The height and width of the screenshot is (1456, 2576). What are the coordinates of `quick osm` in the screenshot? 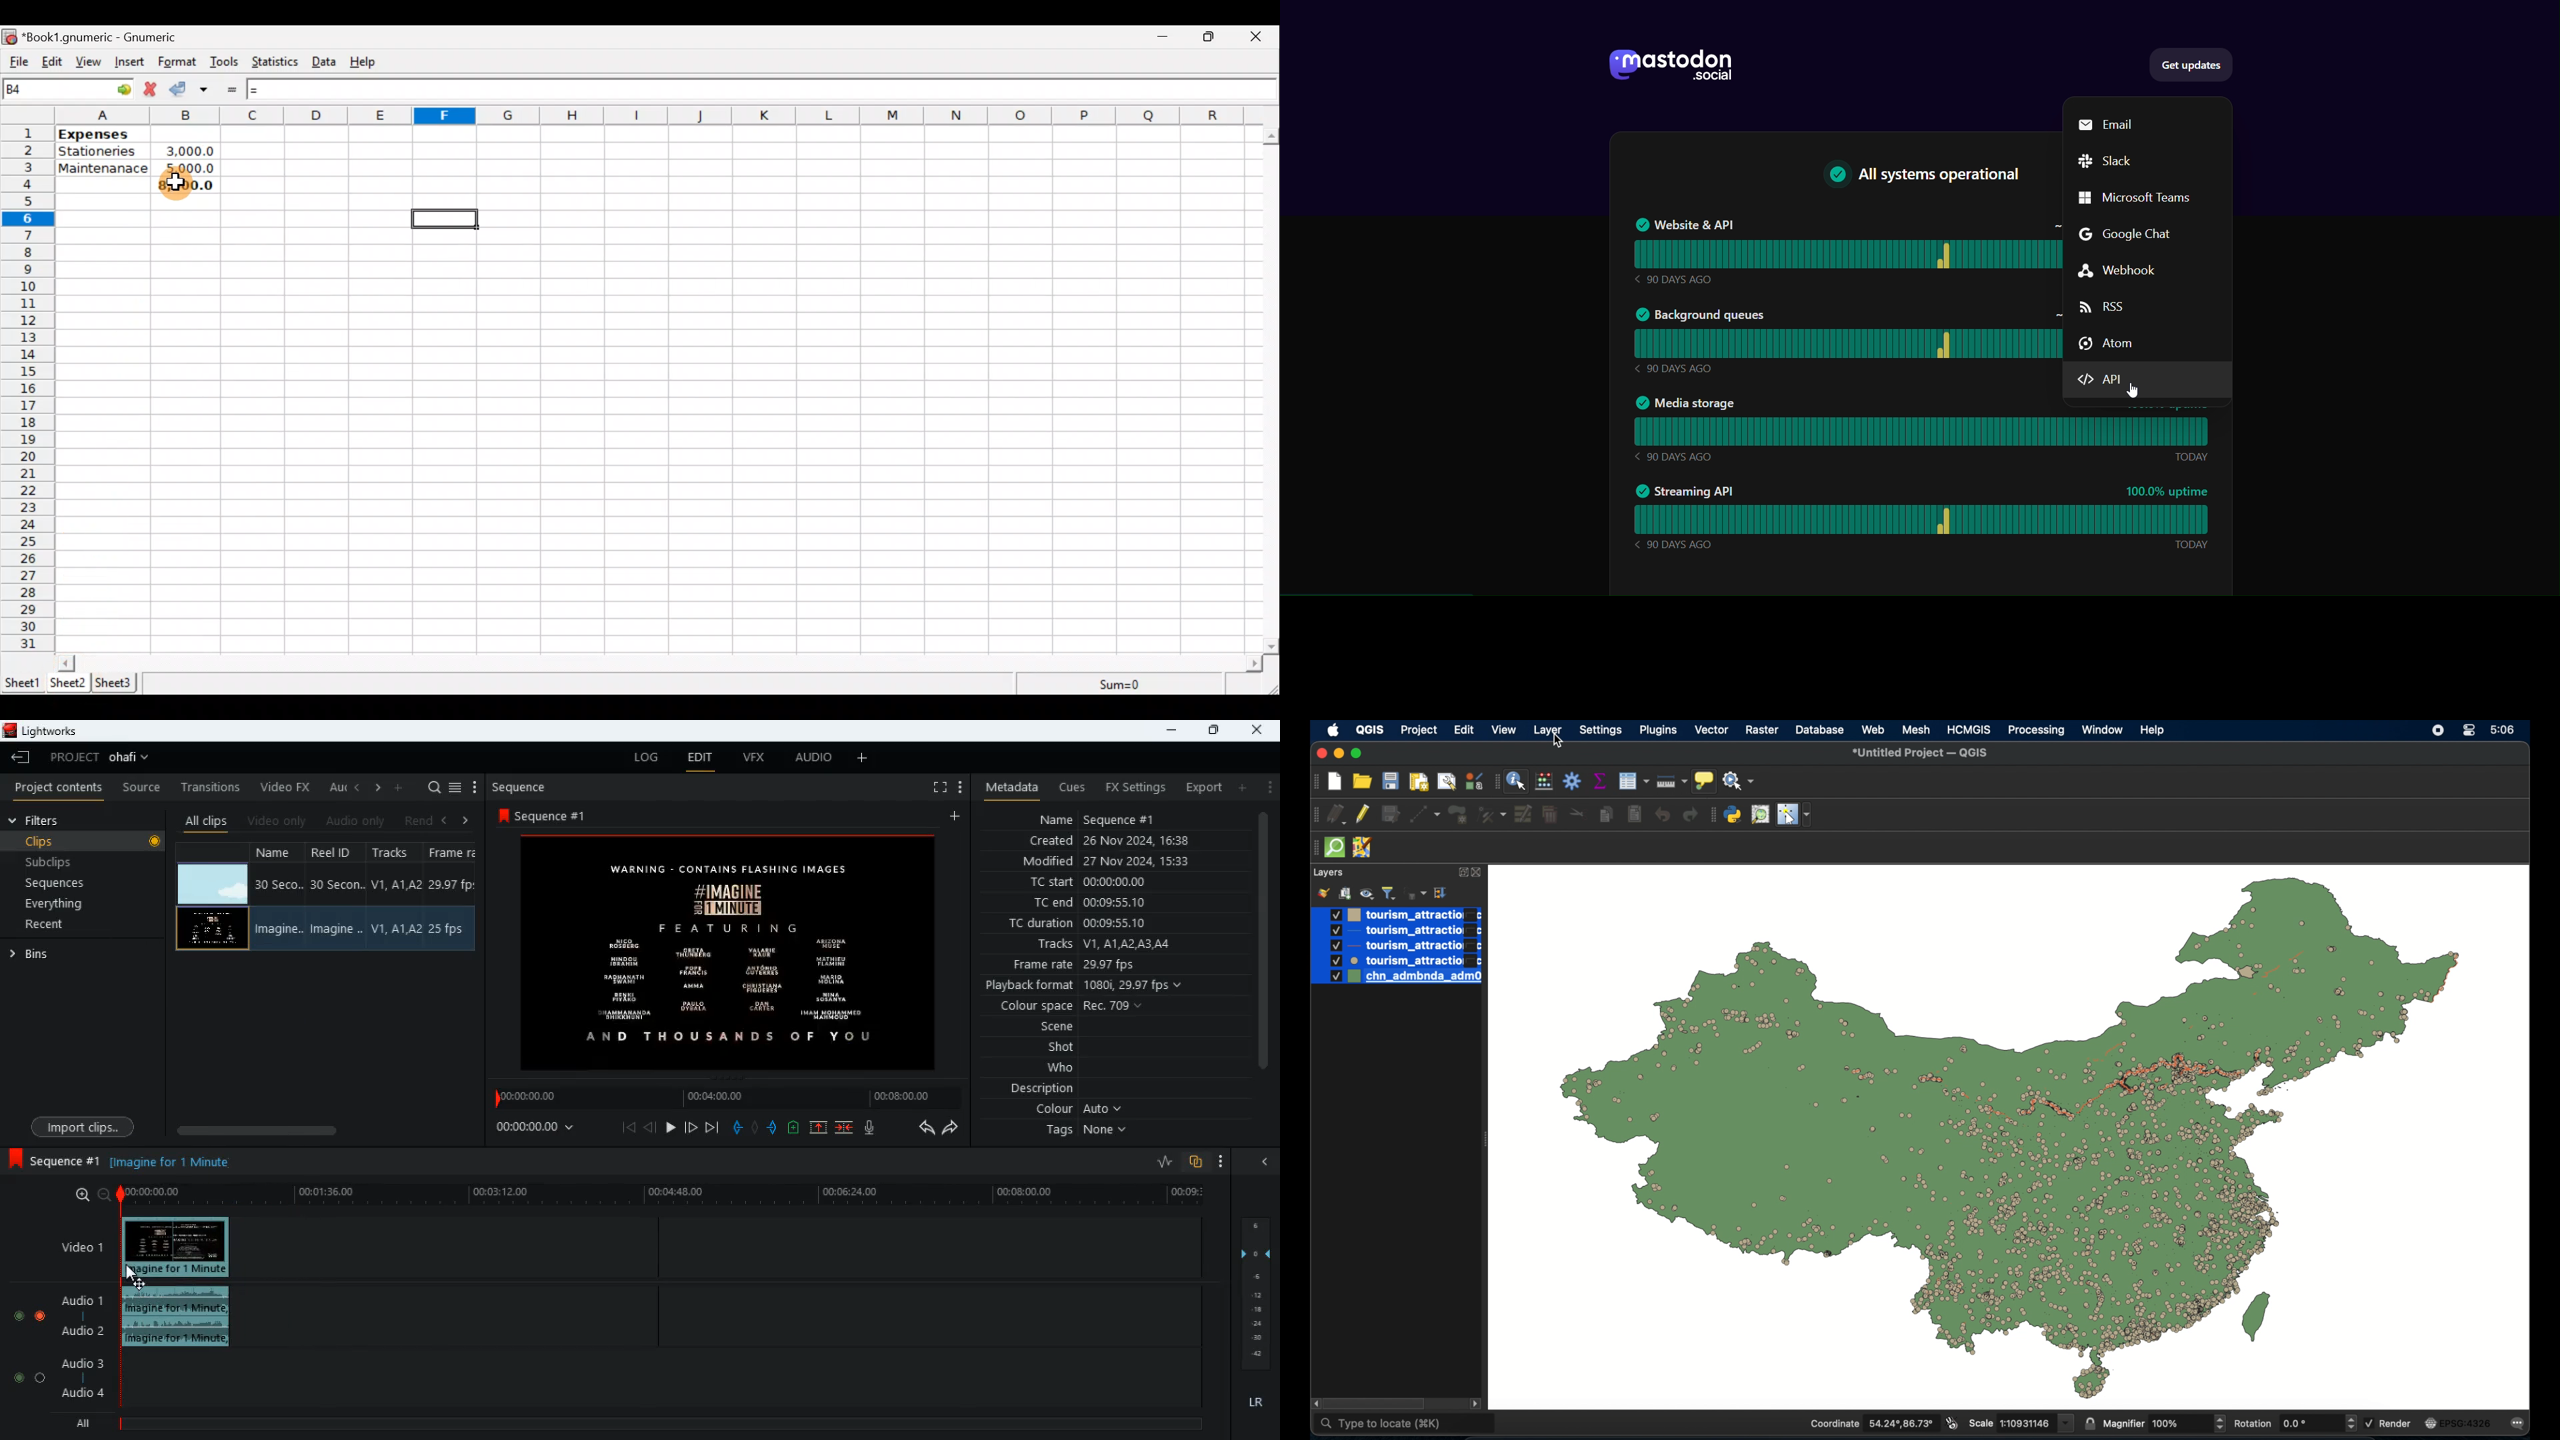 It's located at (1334, 848).